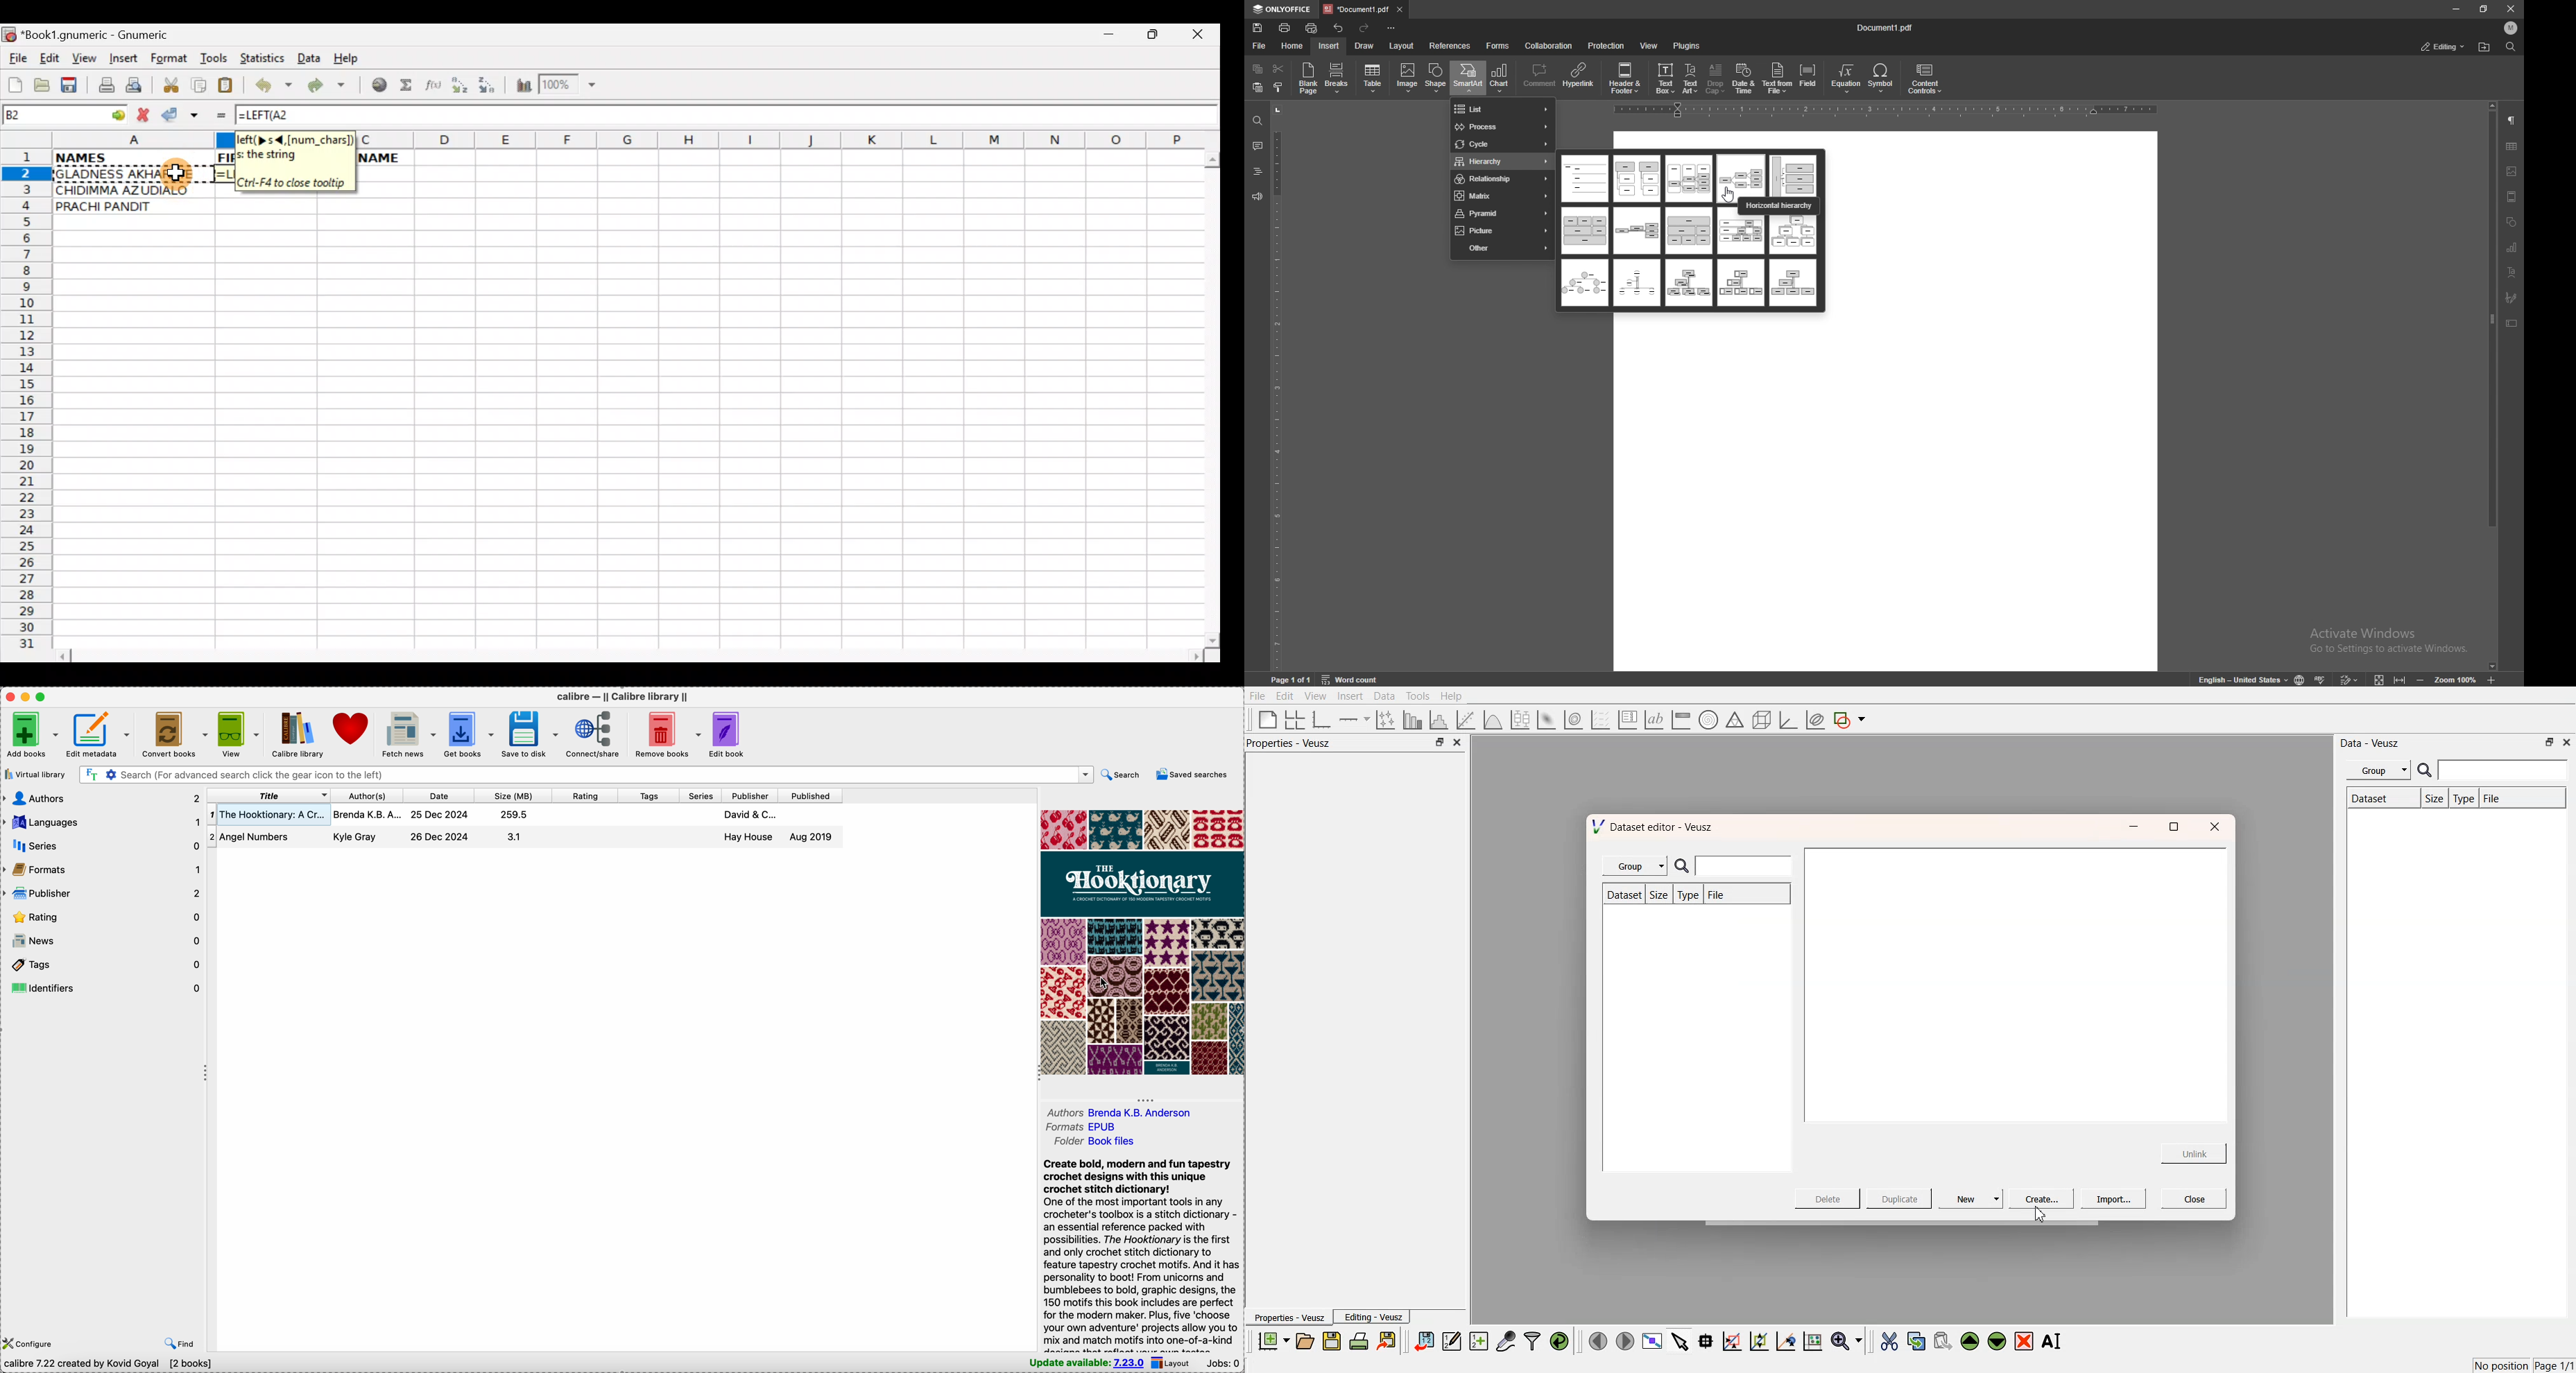 The width and height of the screenshot is (2576, 1400). I want to click on export, so click(1388, 1340).